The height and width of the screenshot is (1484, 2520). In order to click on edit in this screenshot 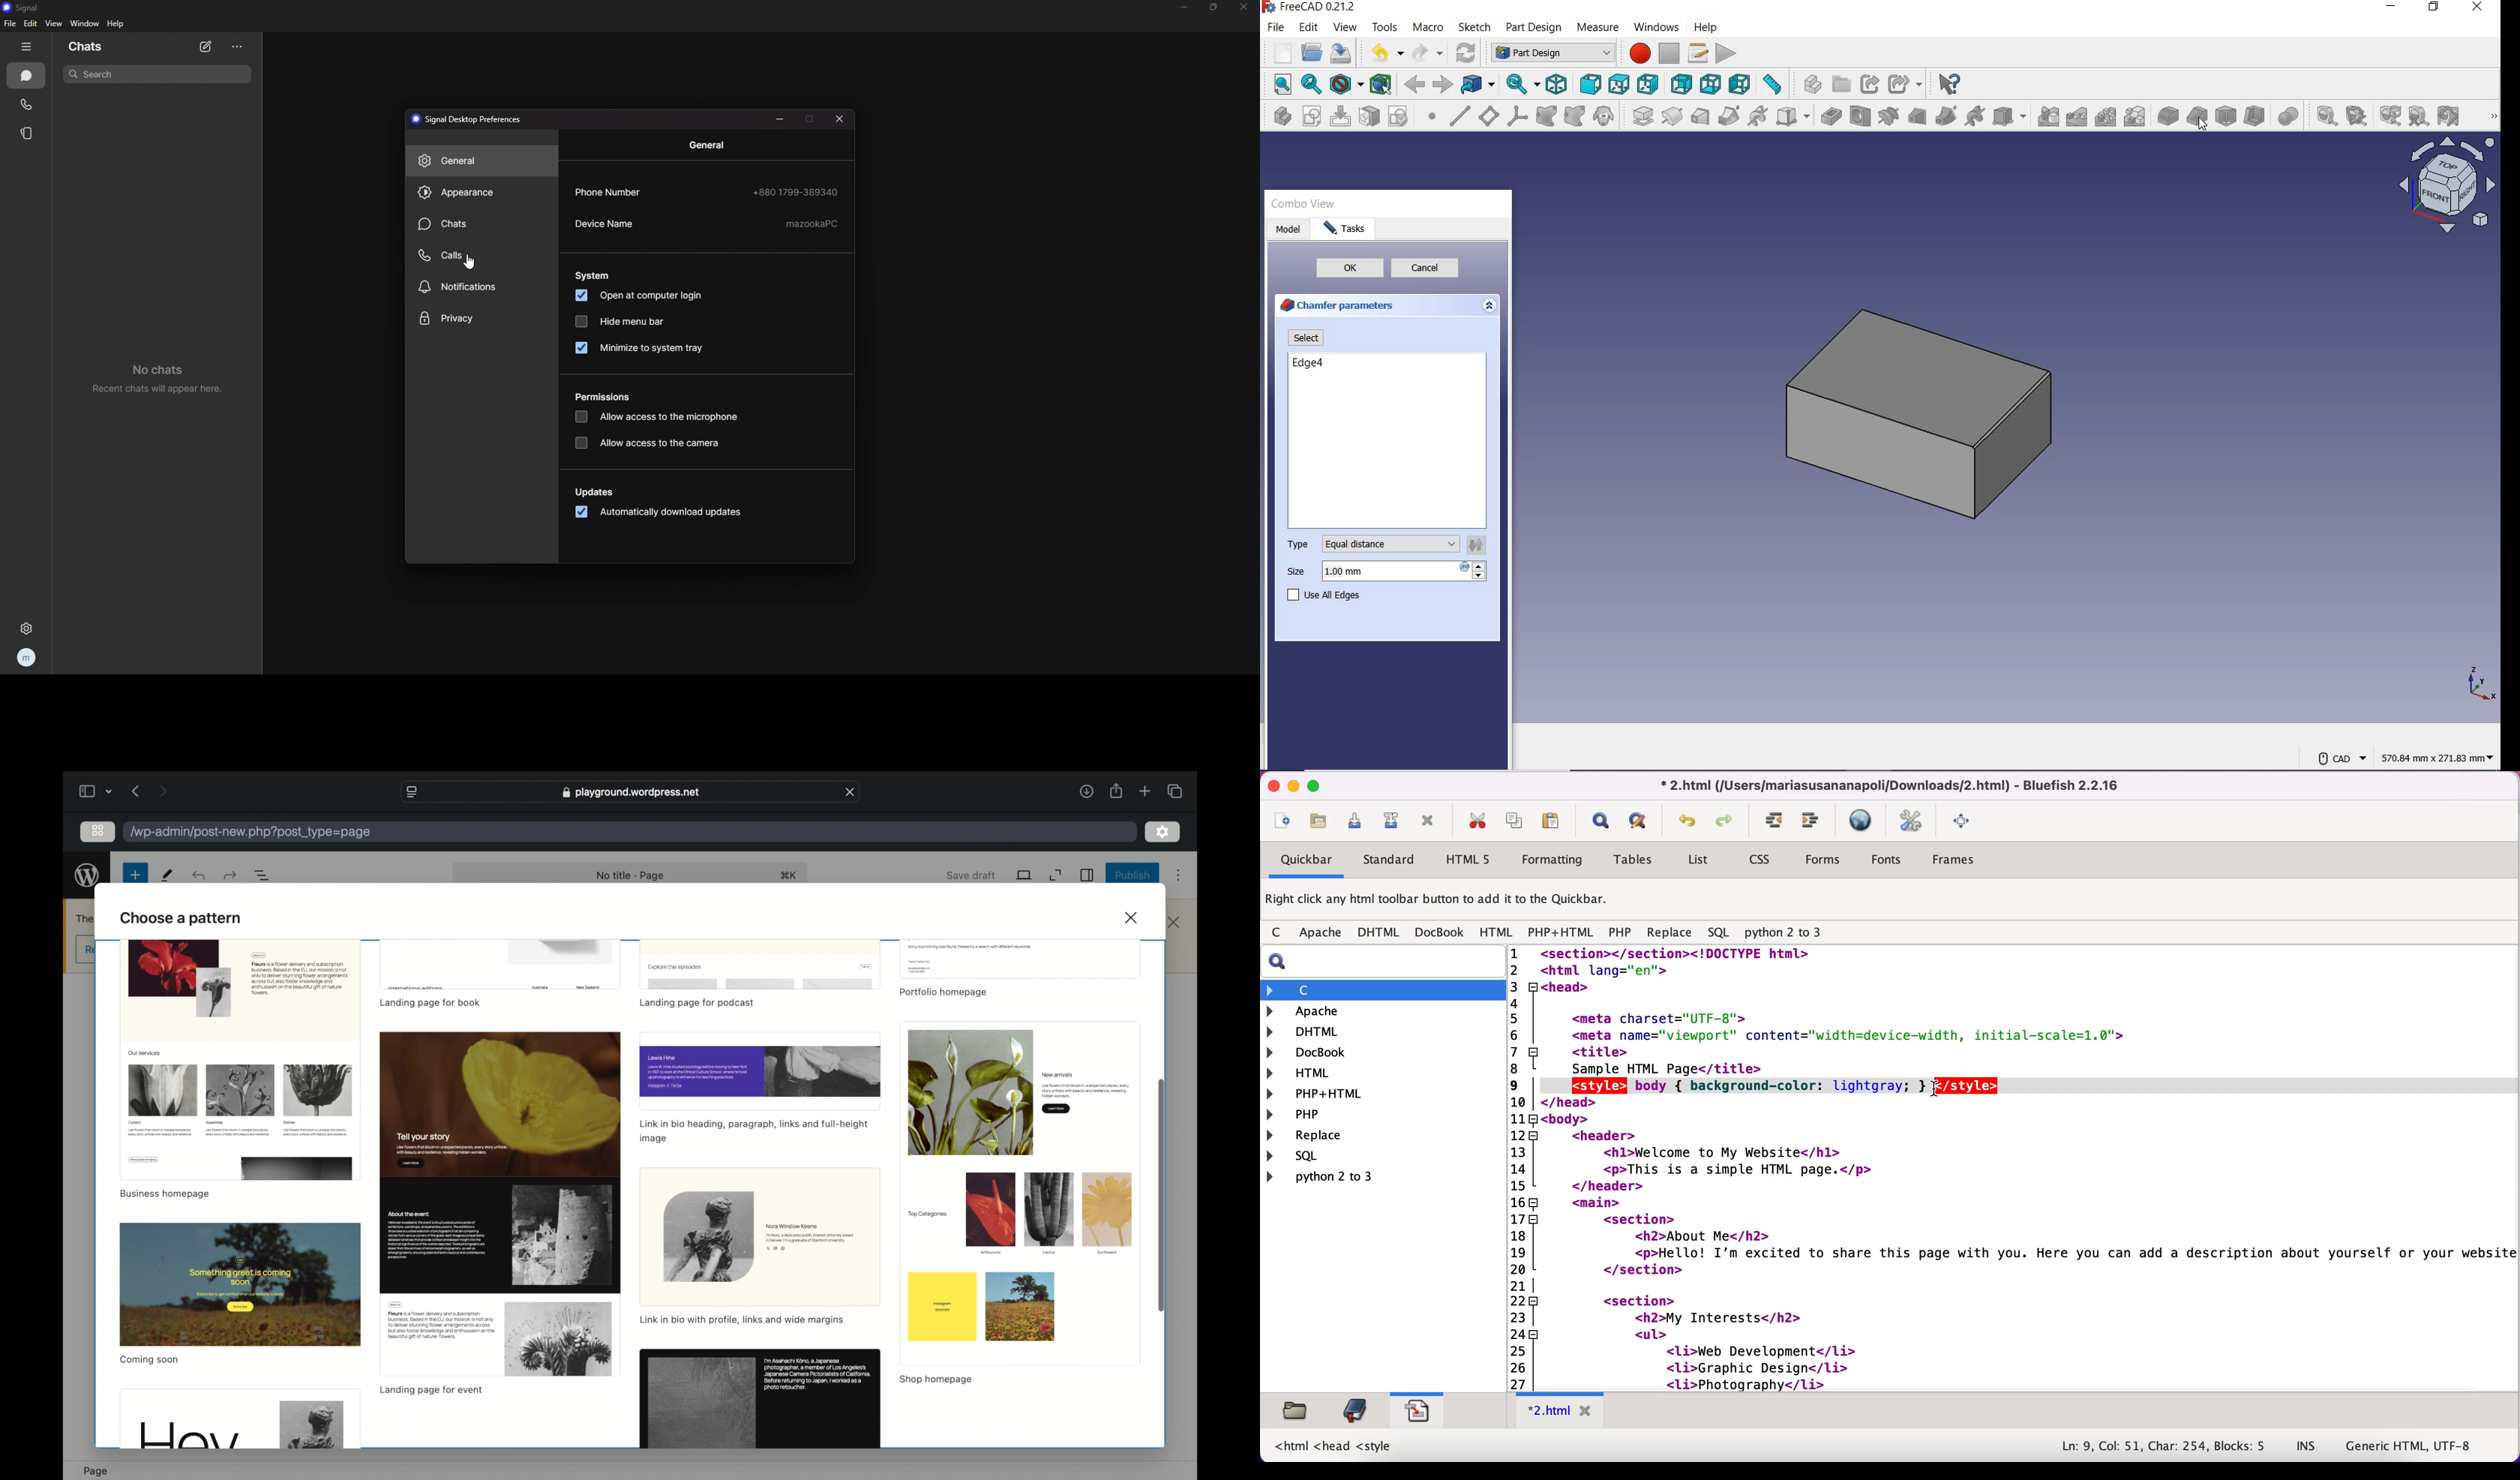, I will do `click(1309, 27)`.